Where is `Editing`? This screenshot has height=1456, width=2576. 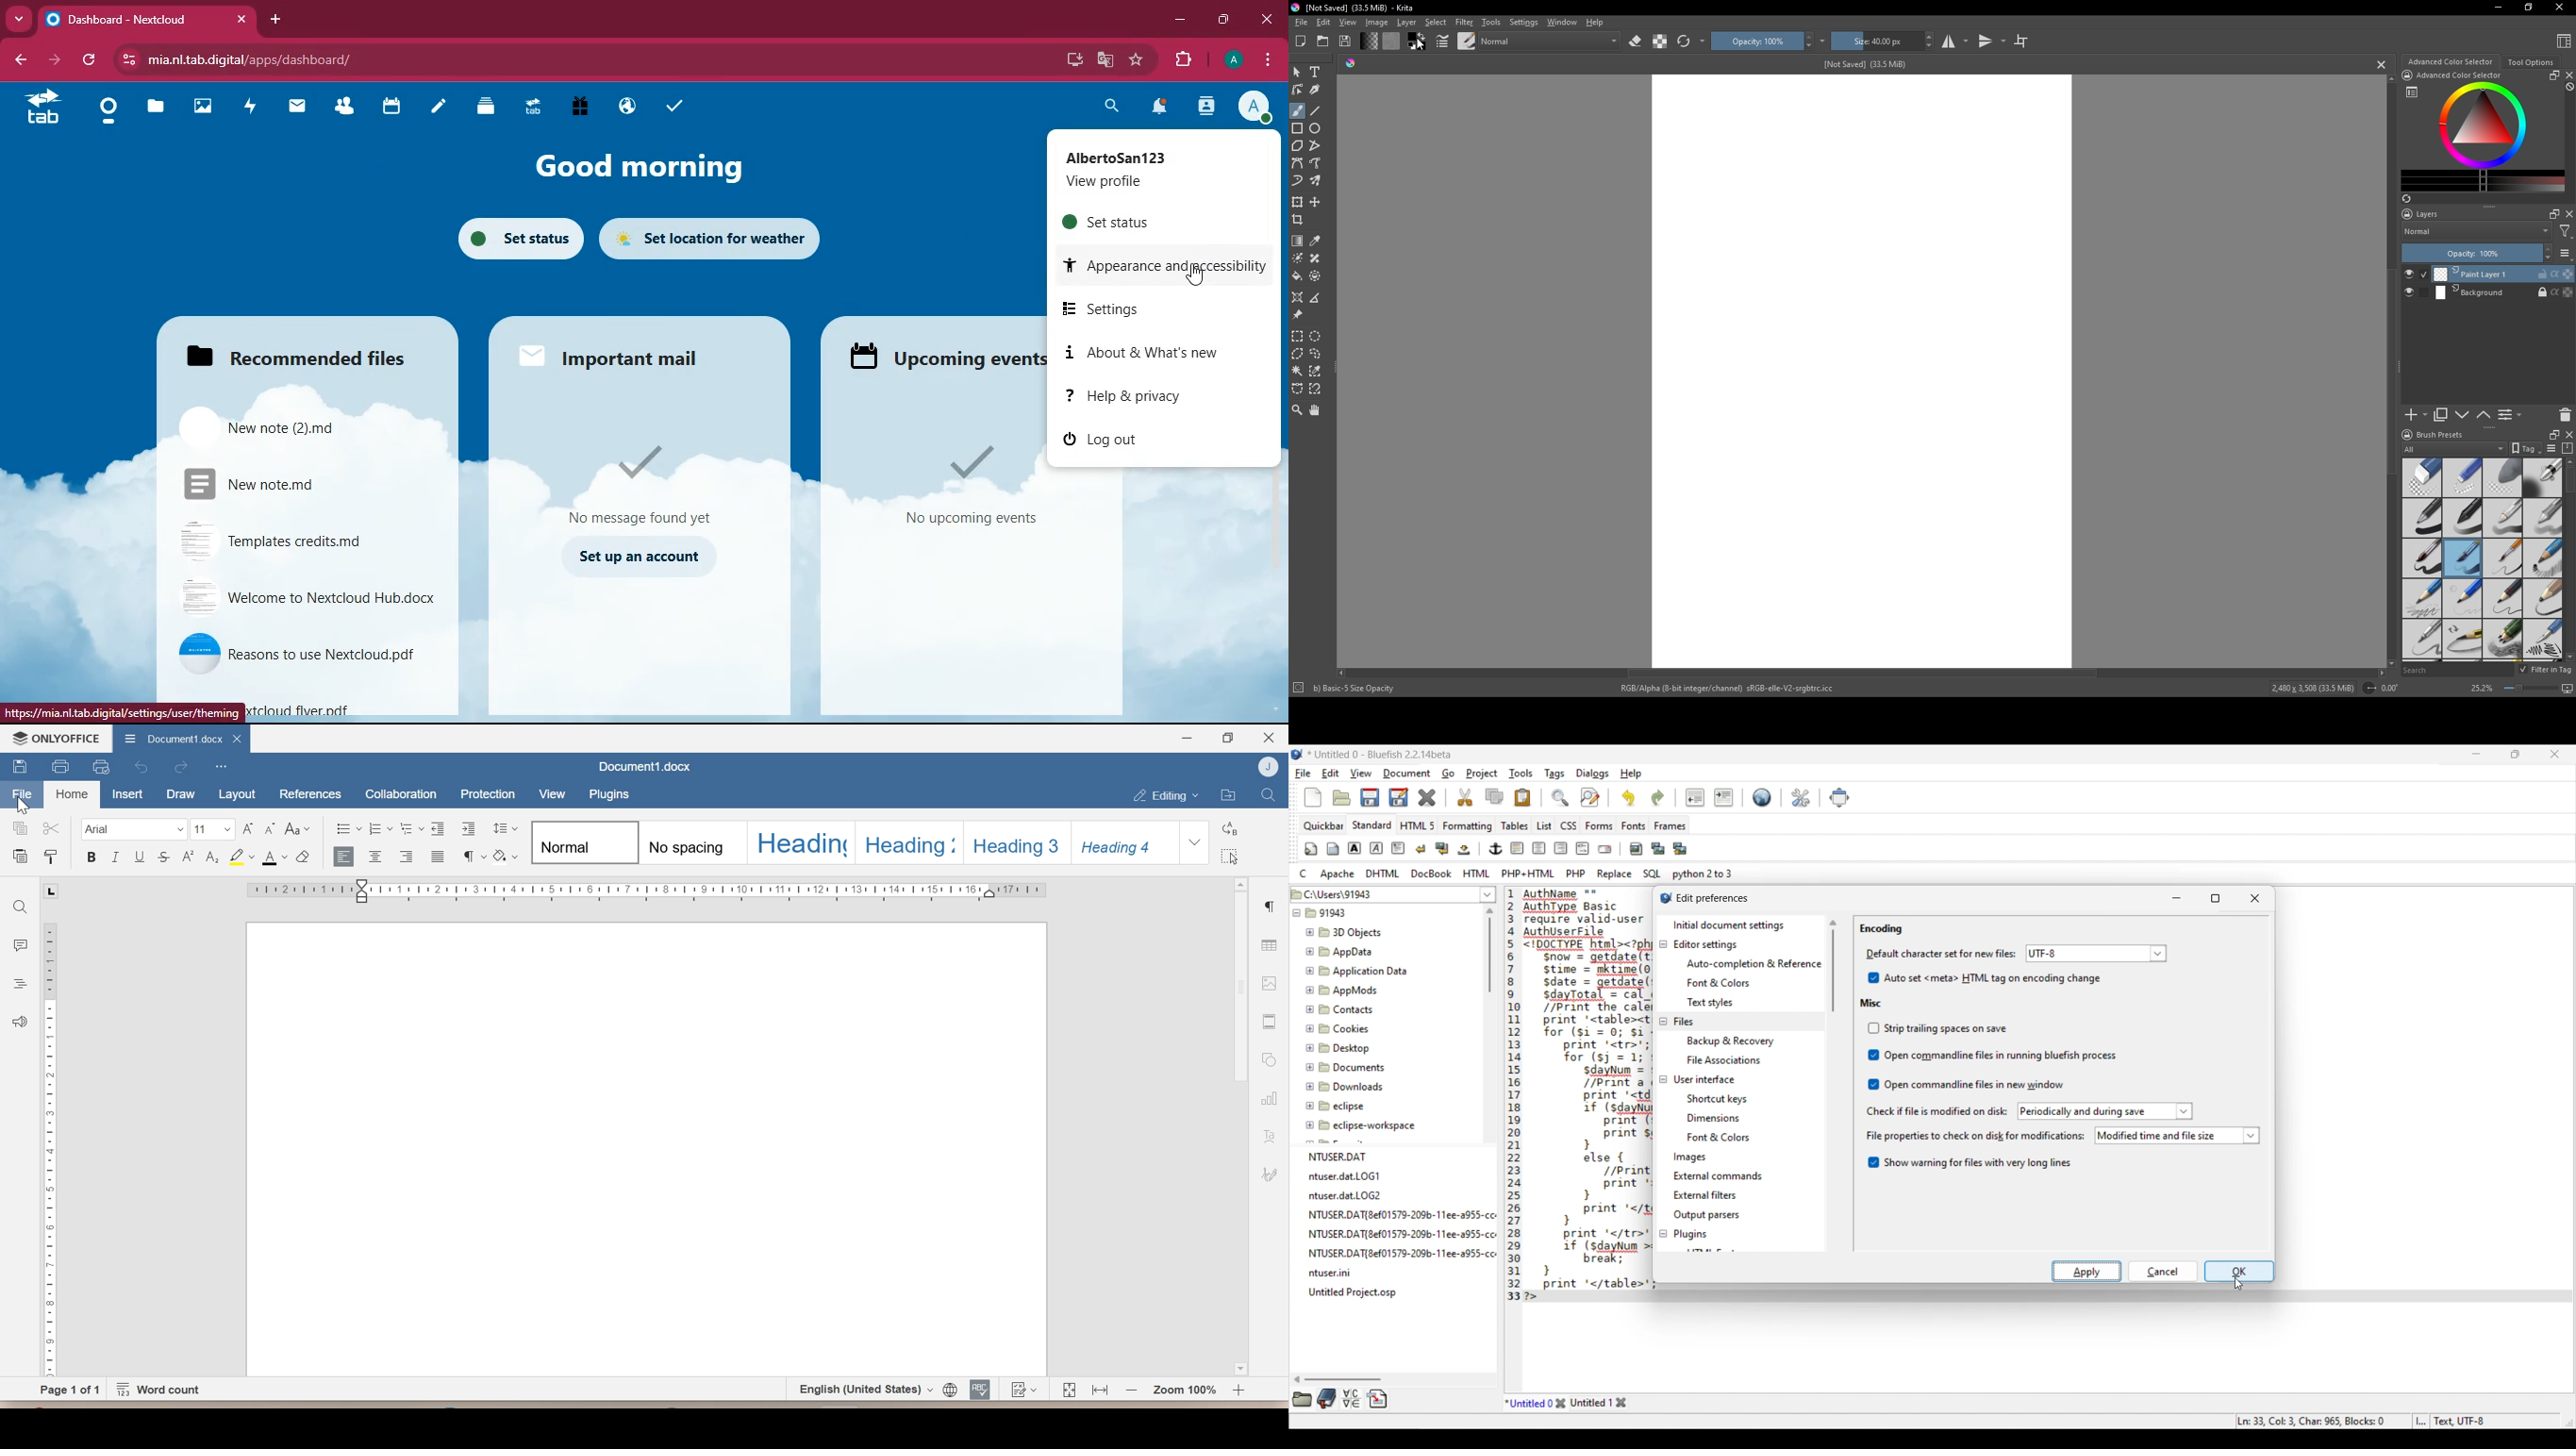
Editing is located at coordinates (1166, 795).